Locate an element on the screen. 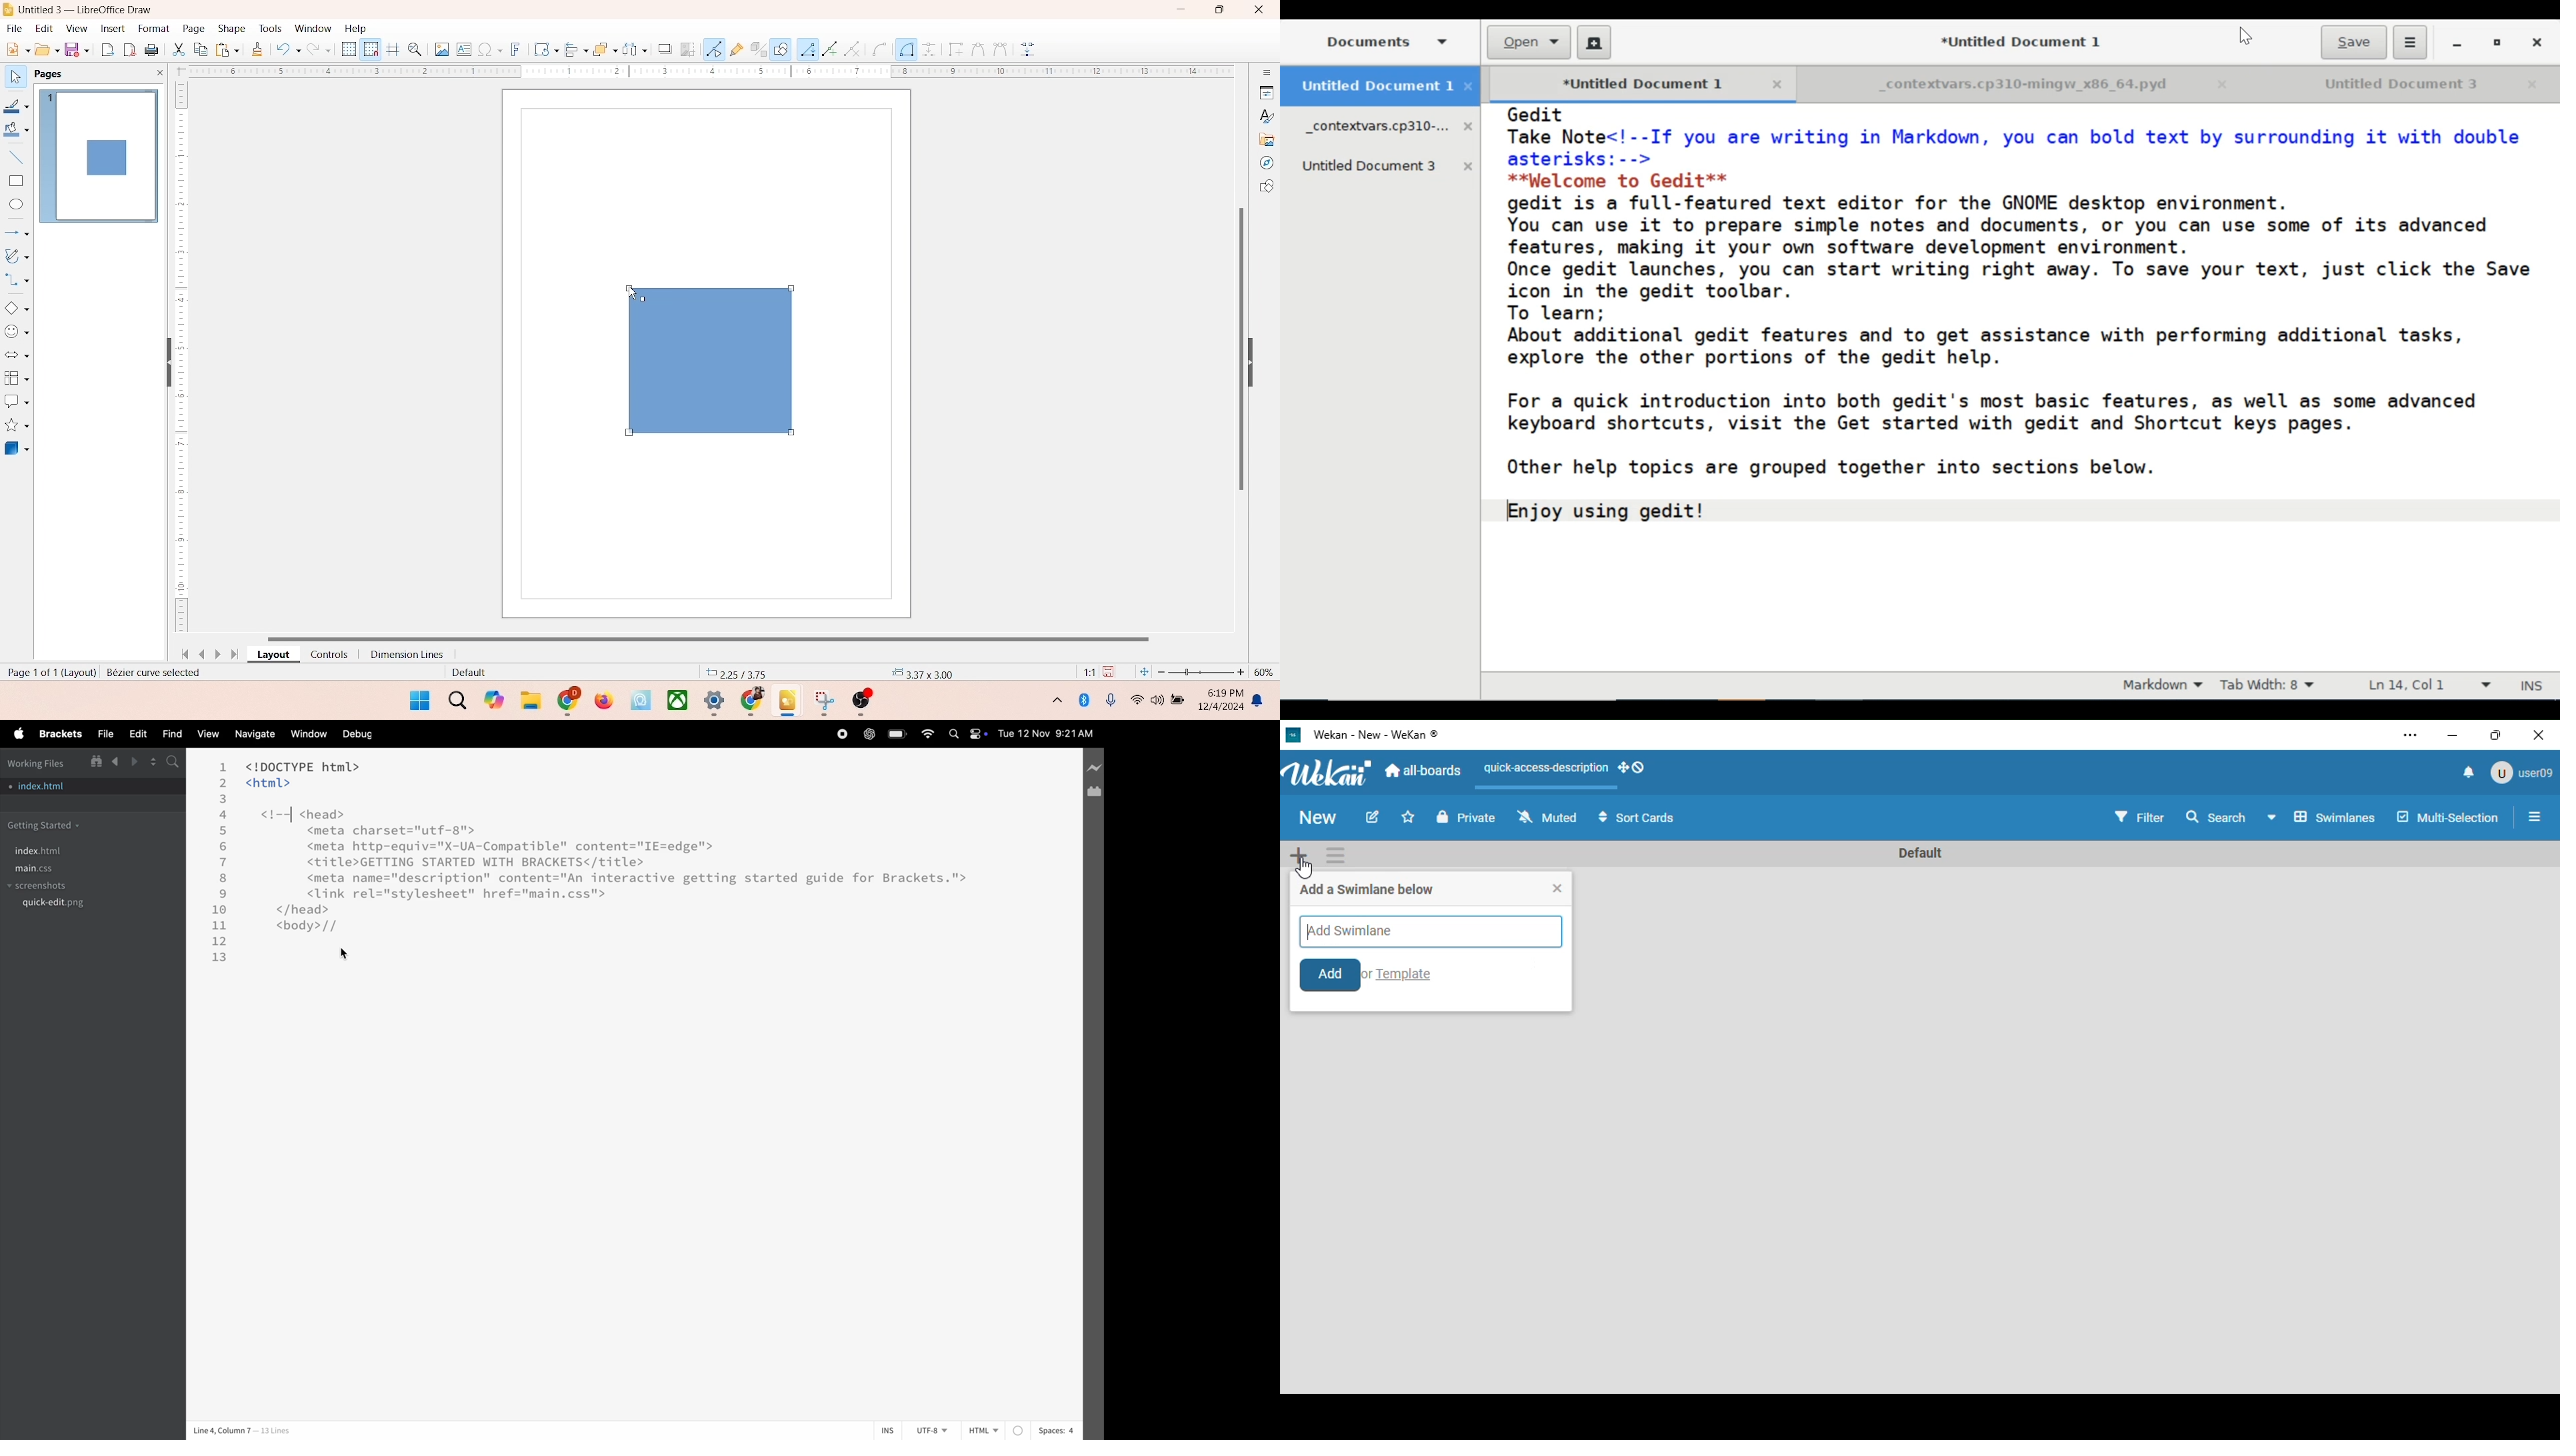  screenshots is located at coordinates (50, 885).